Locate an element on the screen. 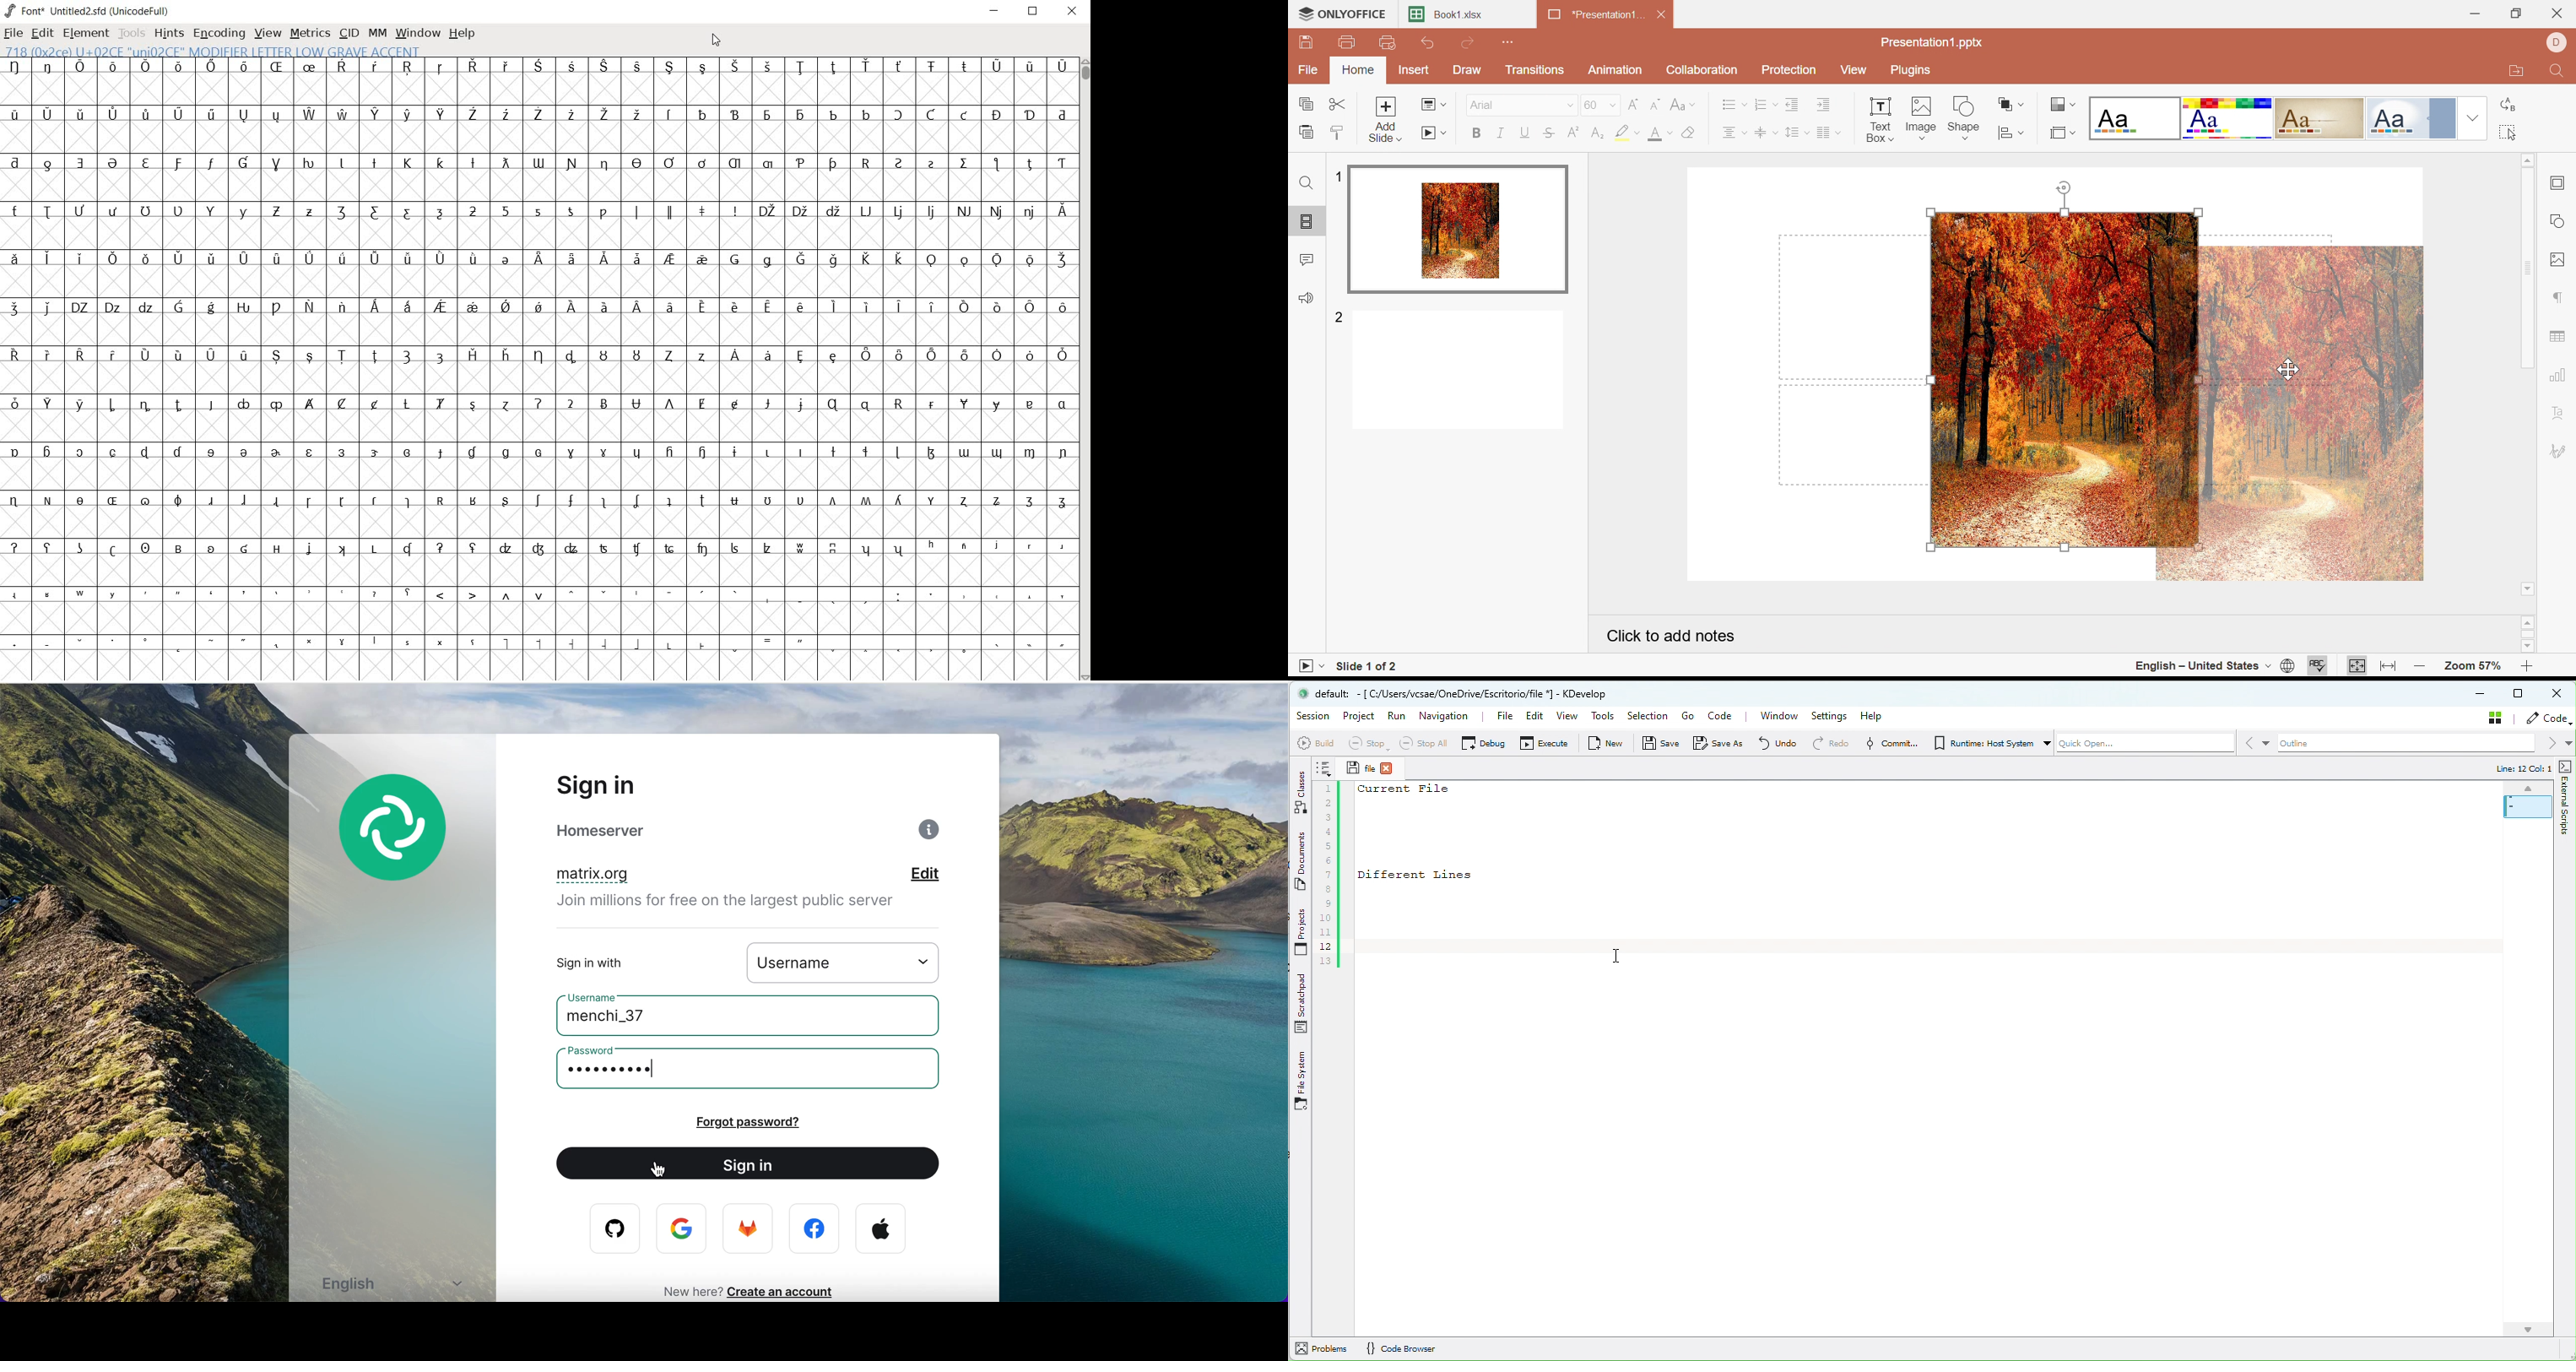  Book1.xlsx is located at coordinates (1450, 15).